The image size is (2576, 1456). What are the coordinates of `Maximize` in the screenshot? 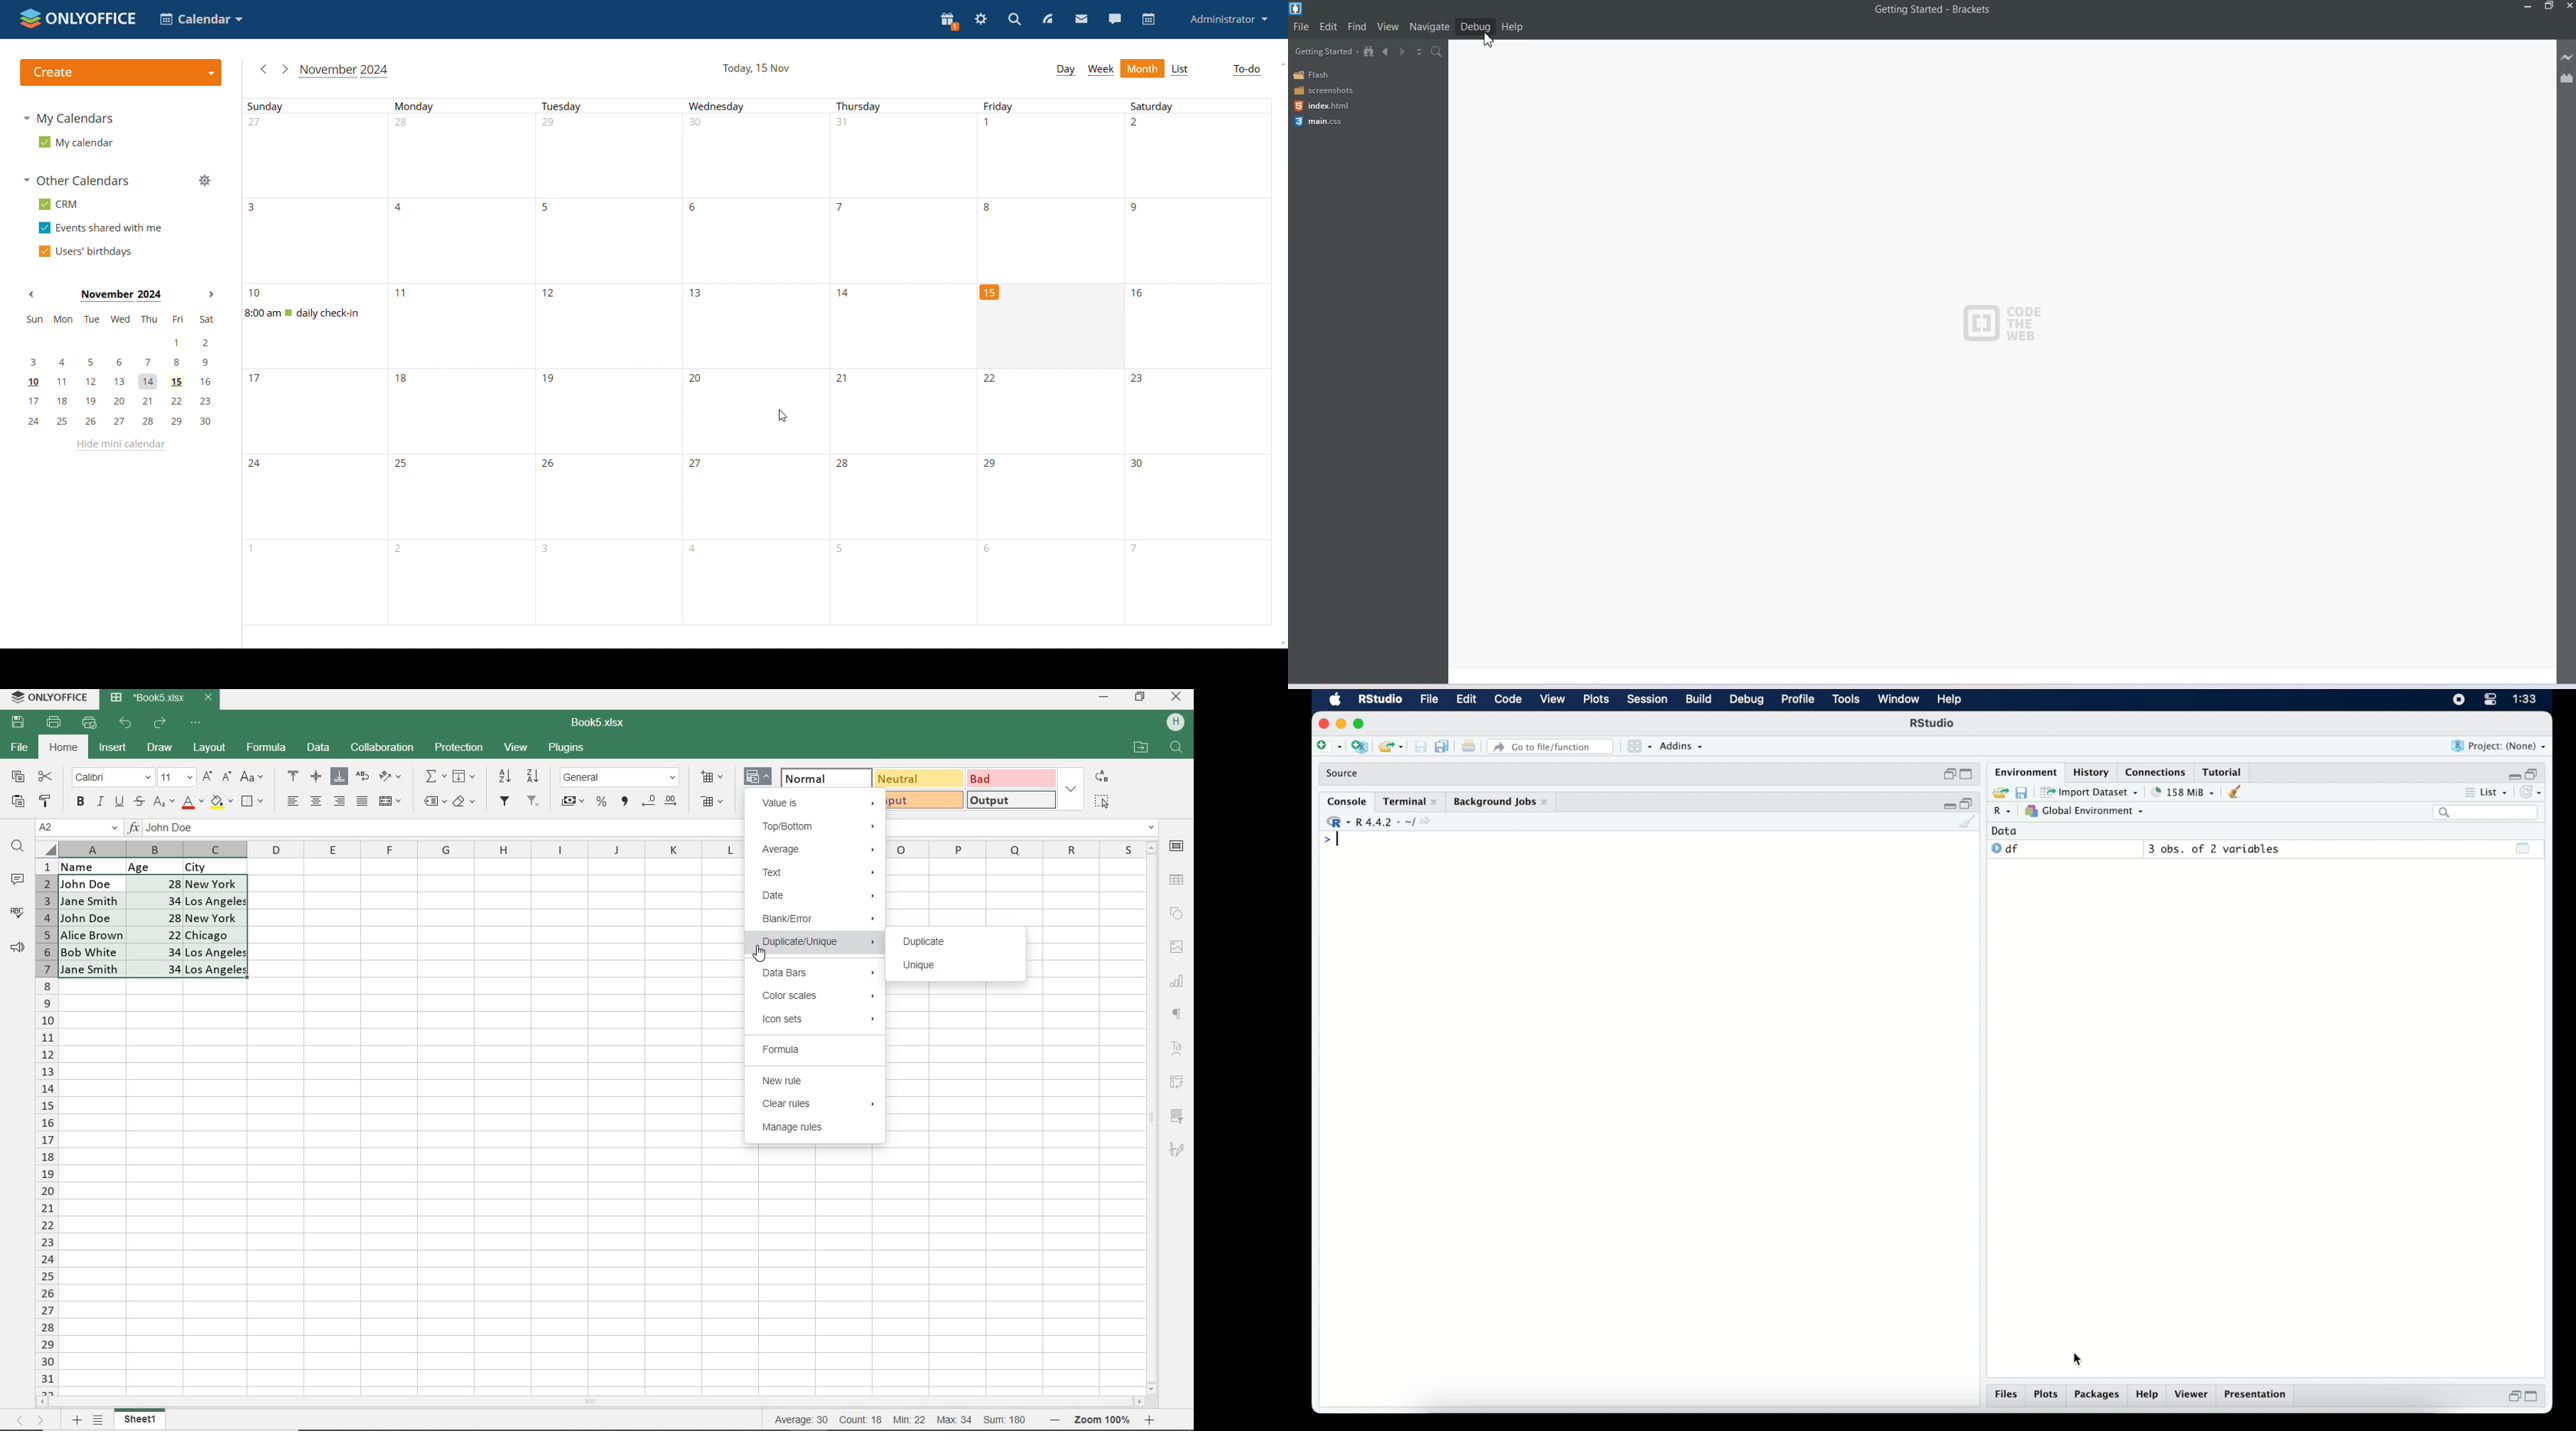 It's located at (2549, 6).